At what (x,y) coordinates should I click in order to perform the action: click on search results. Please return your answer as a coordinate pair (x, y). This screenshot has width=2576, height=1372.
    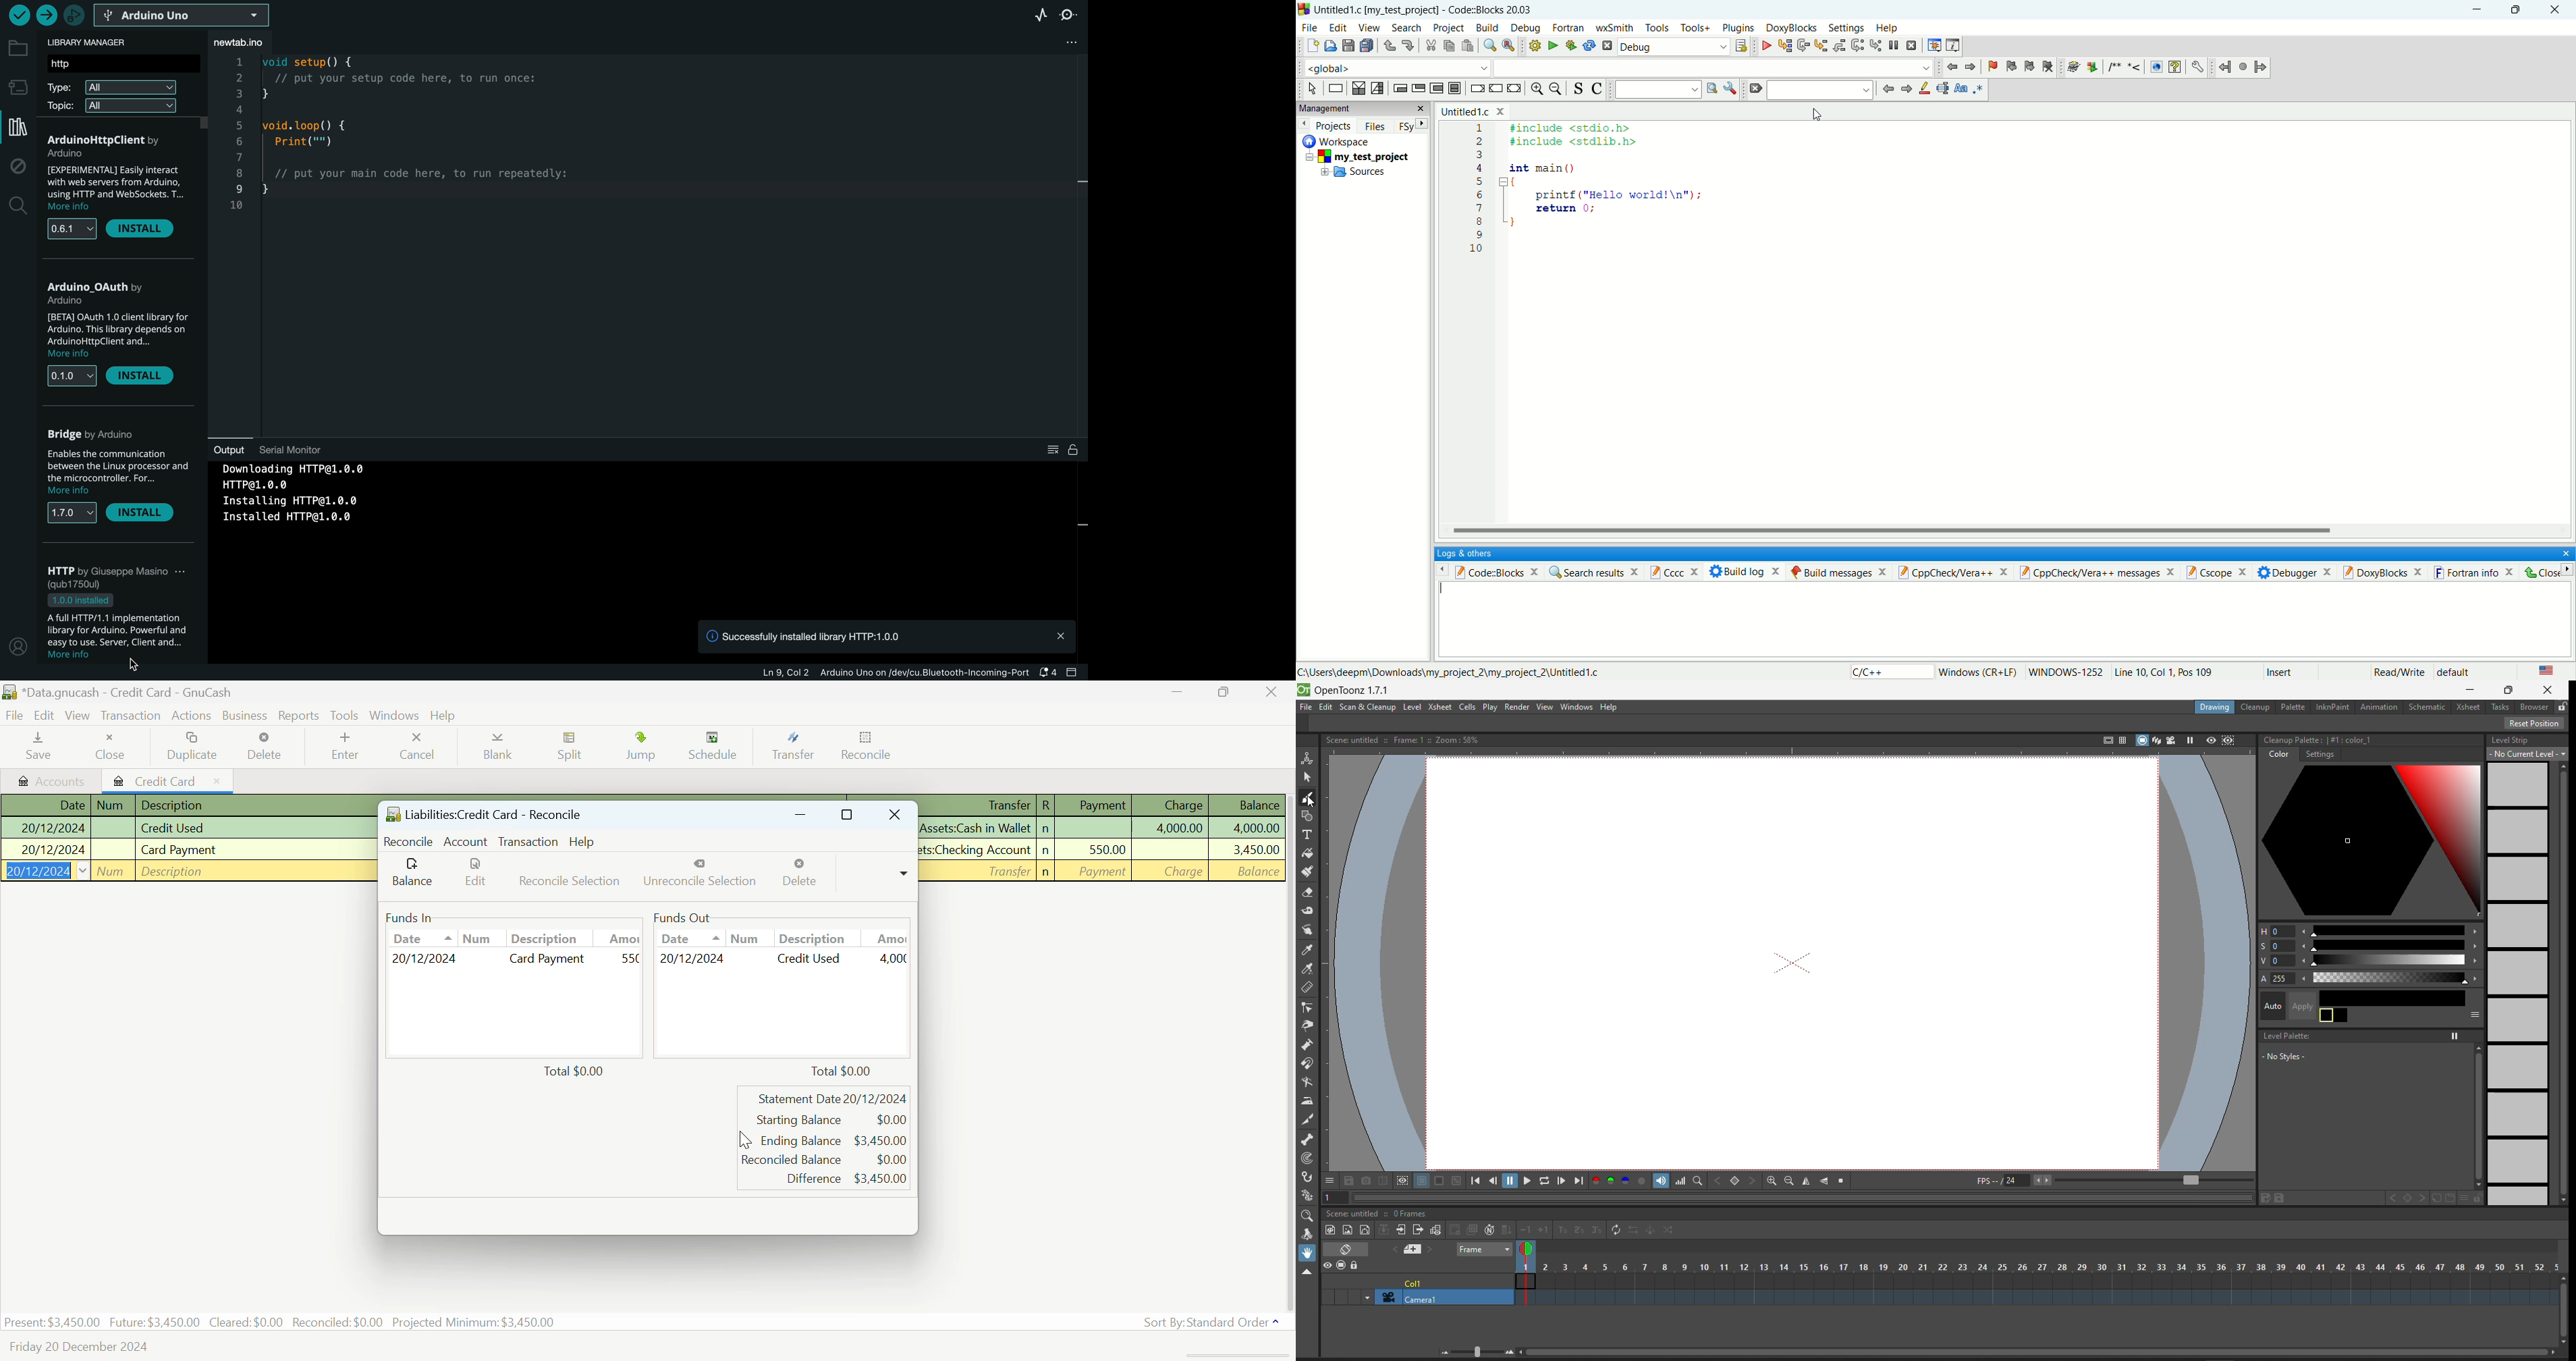
    Looking at the image, I should click on (1594, 571).